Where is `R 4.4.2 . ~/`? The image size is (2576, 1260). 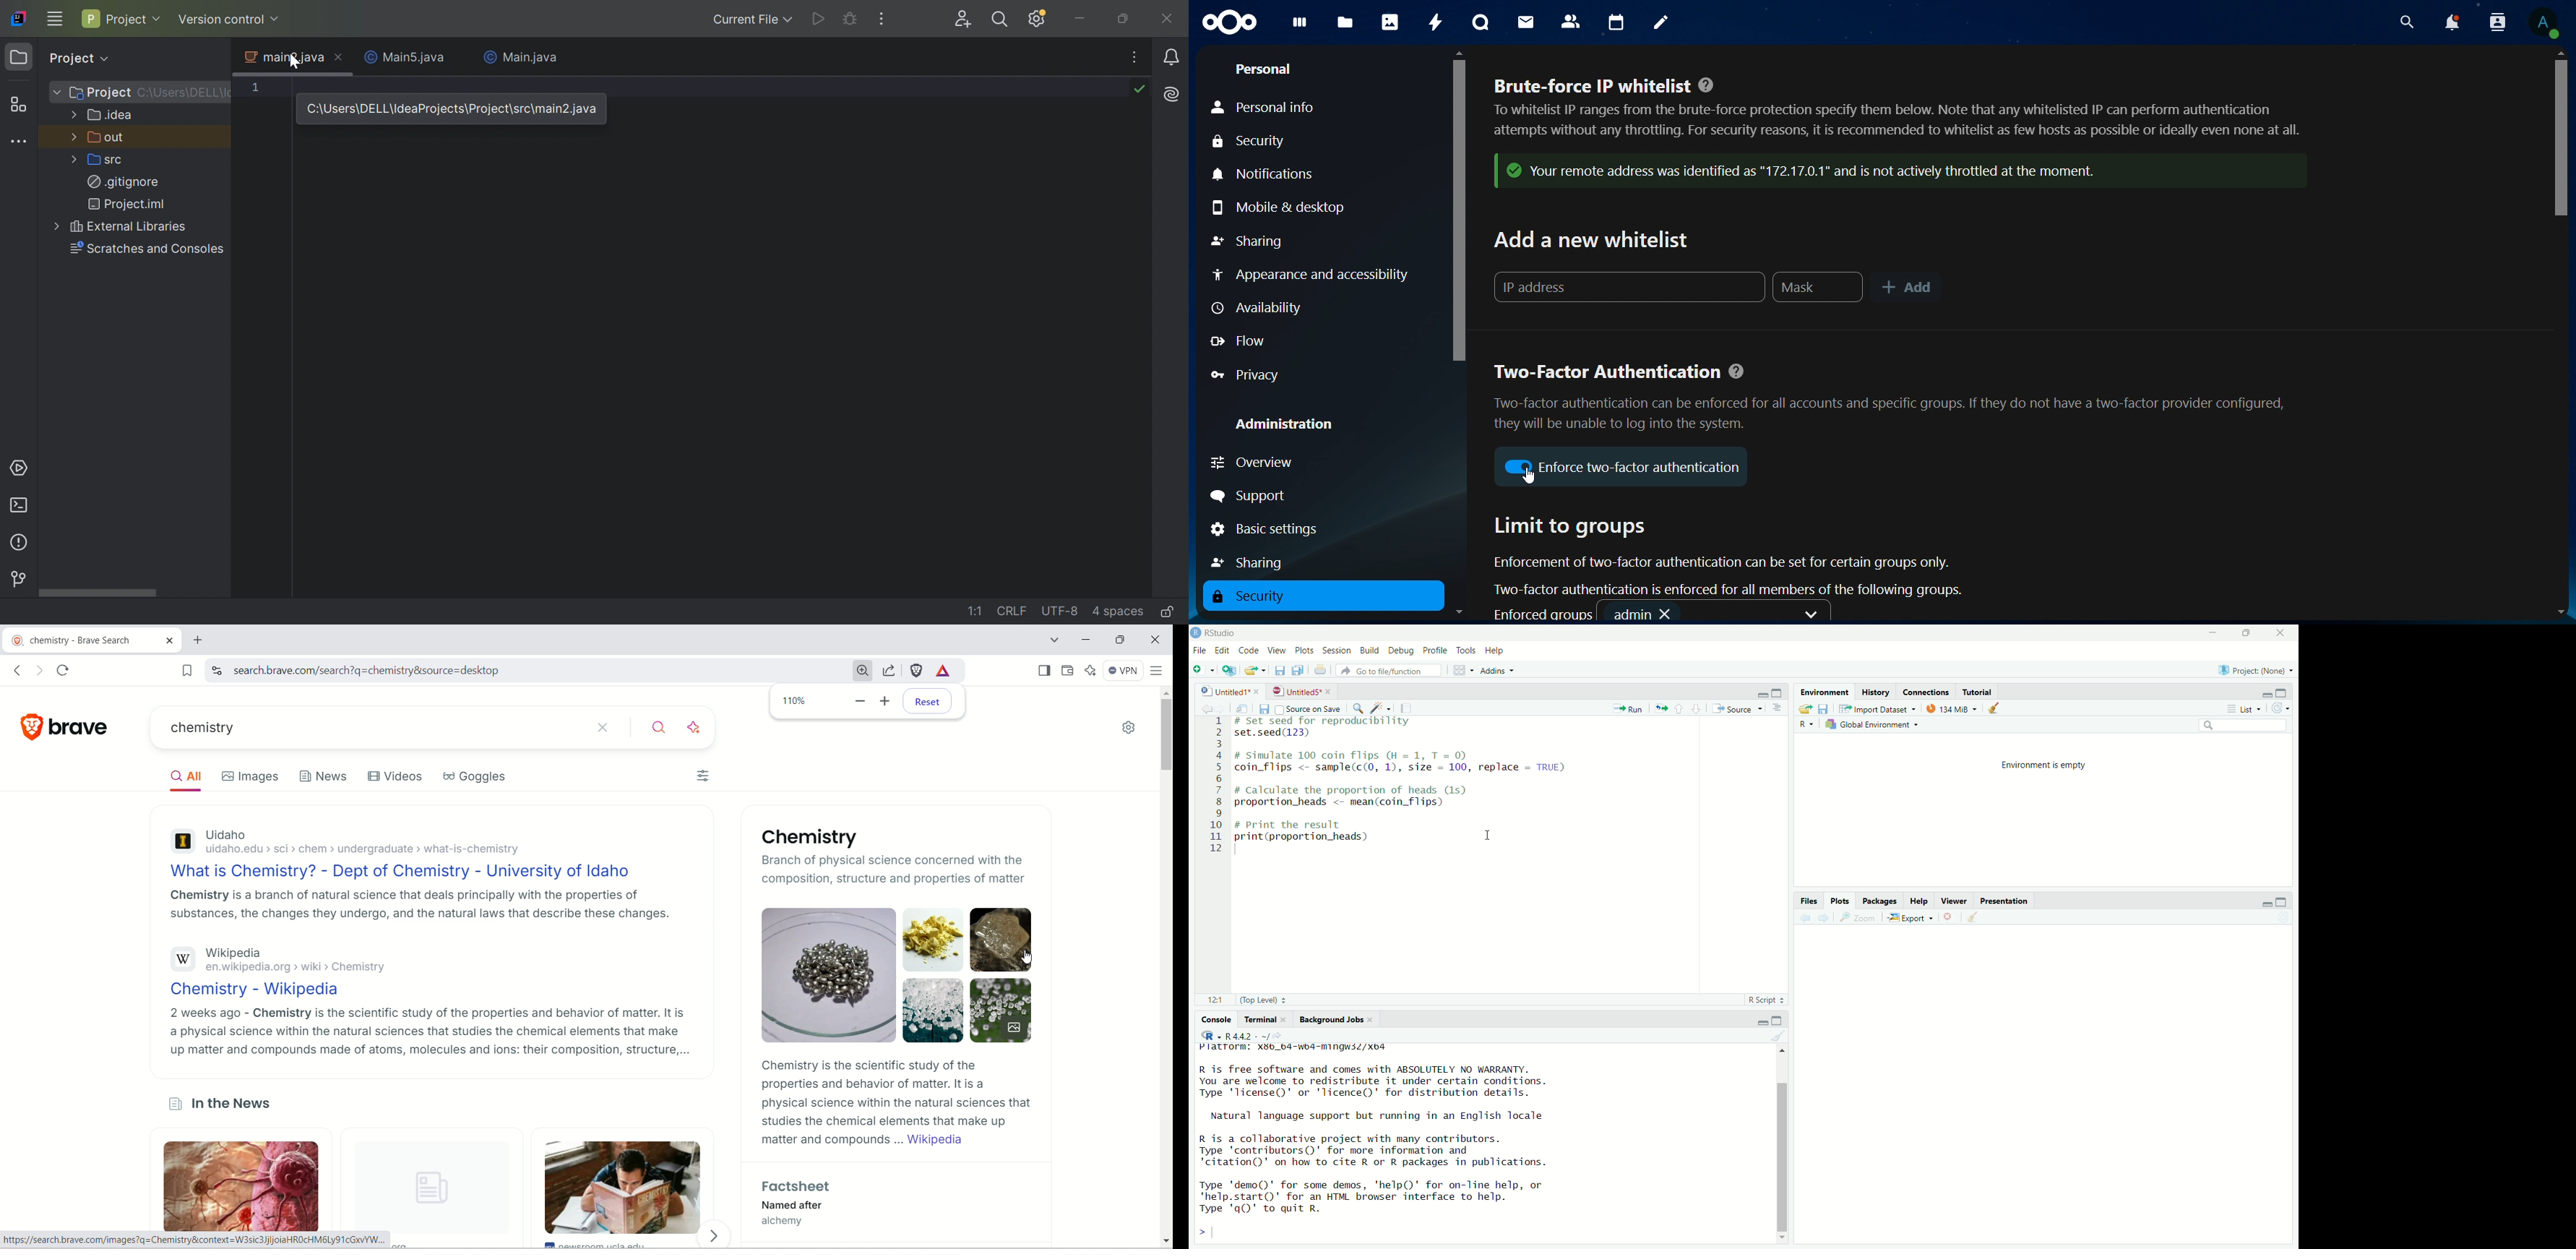 R 4.4.2 . ~/ is located at coordinates (1250, 1036).